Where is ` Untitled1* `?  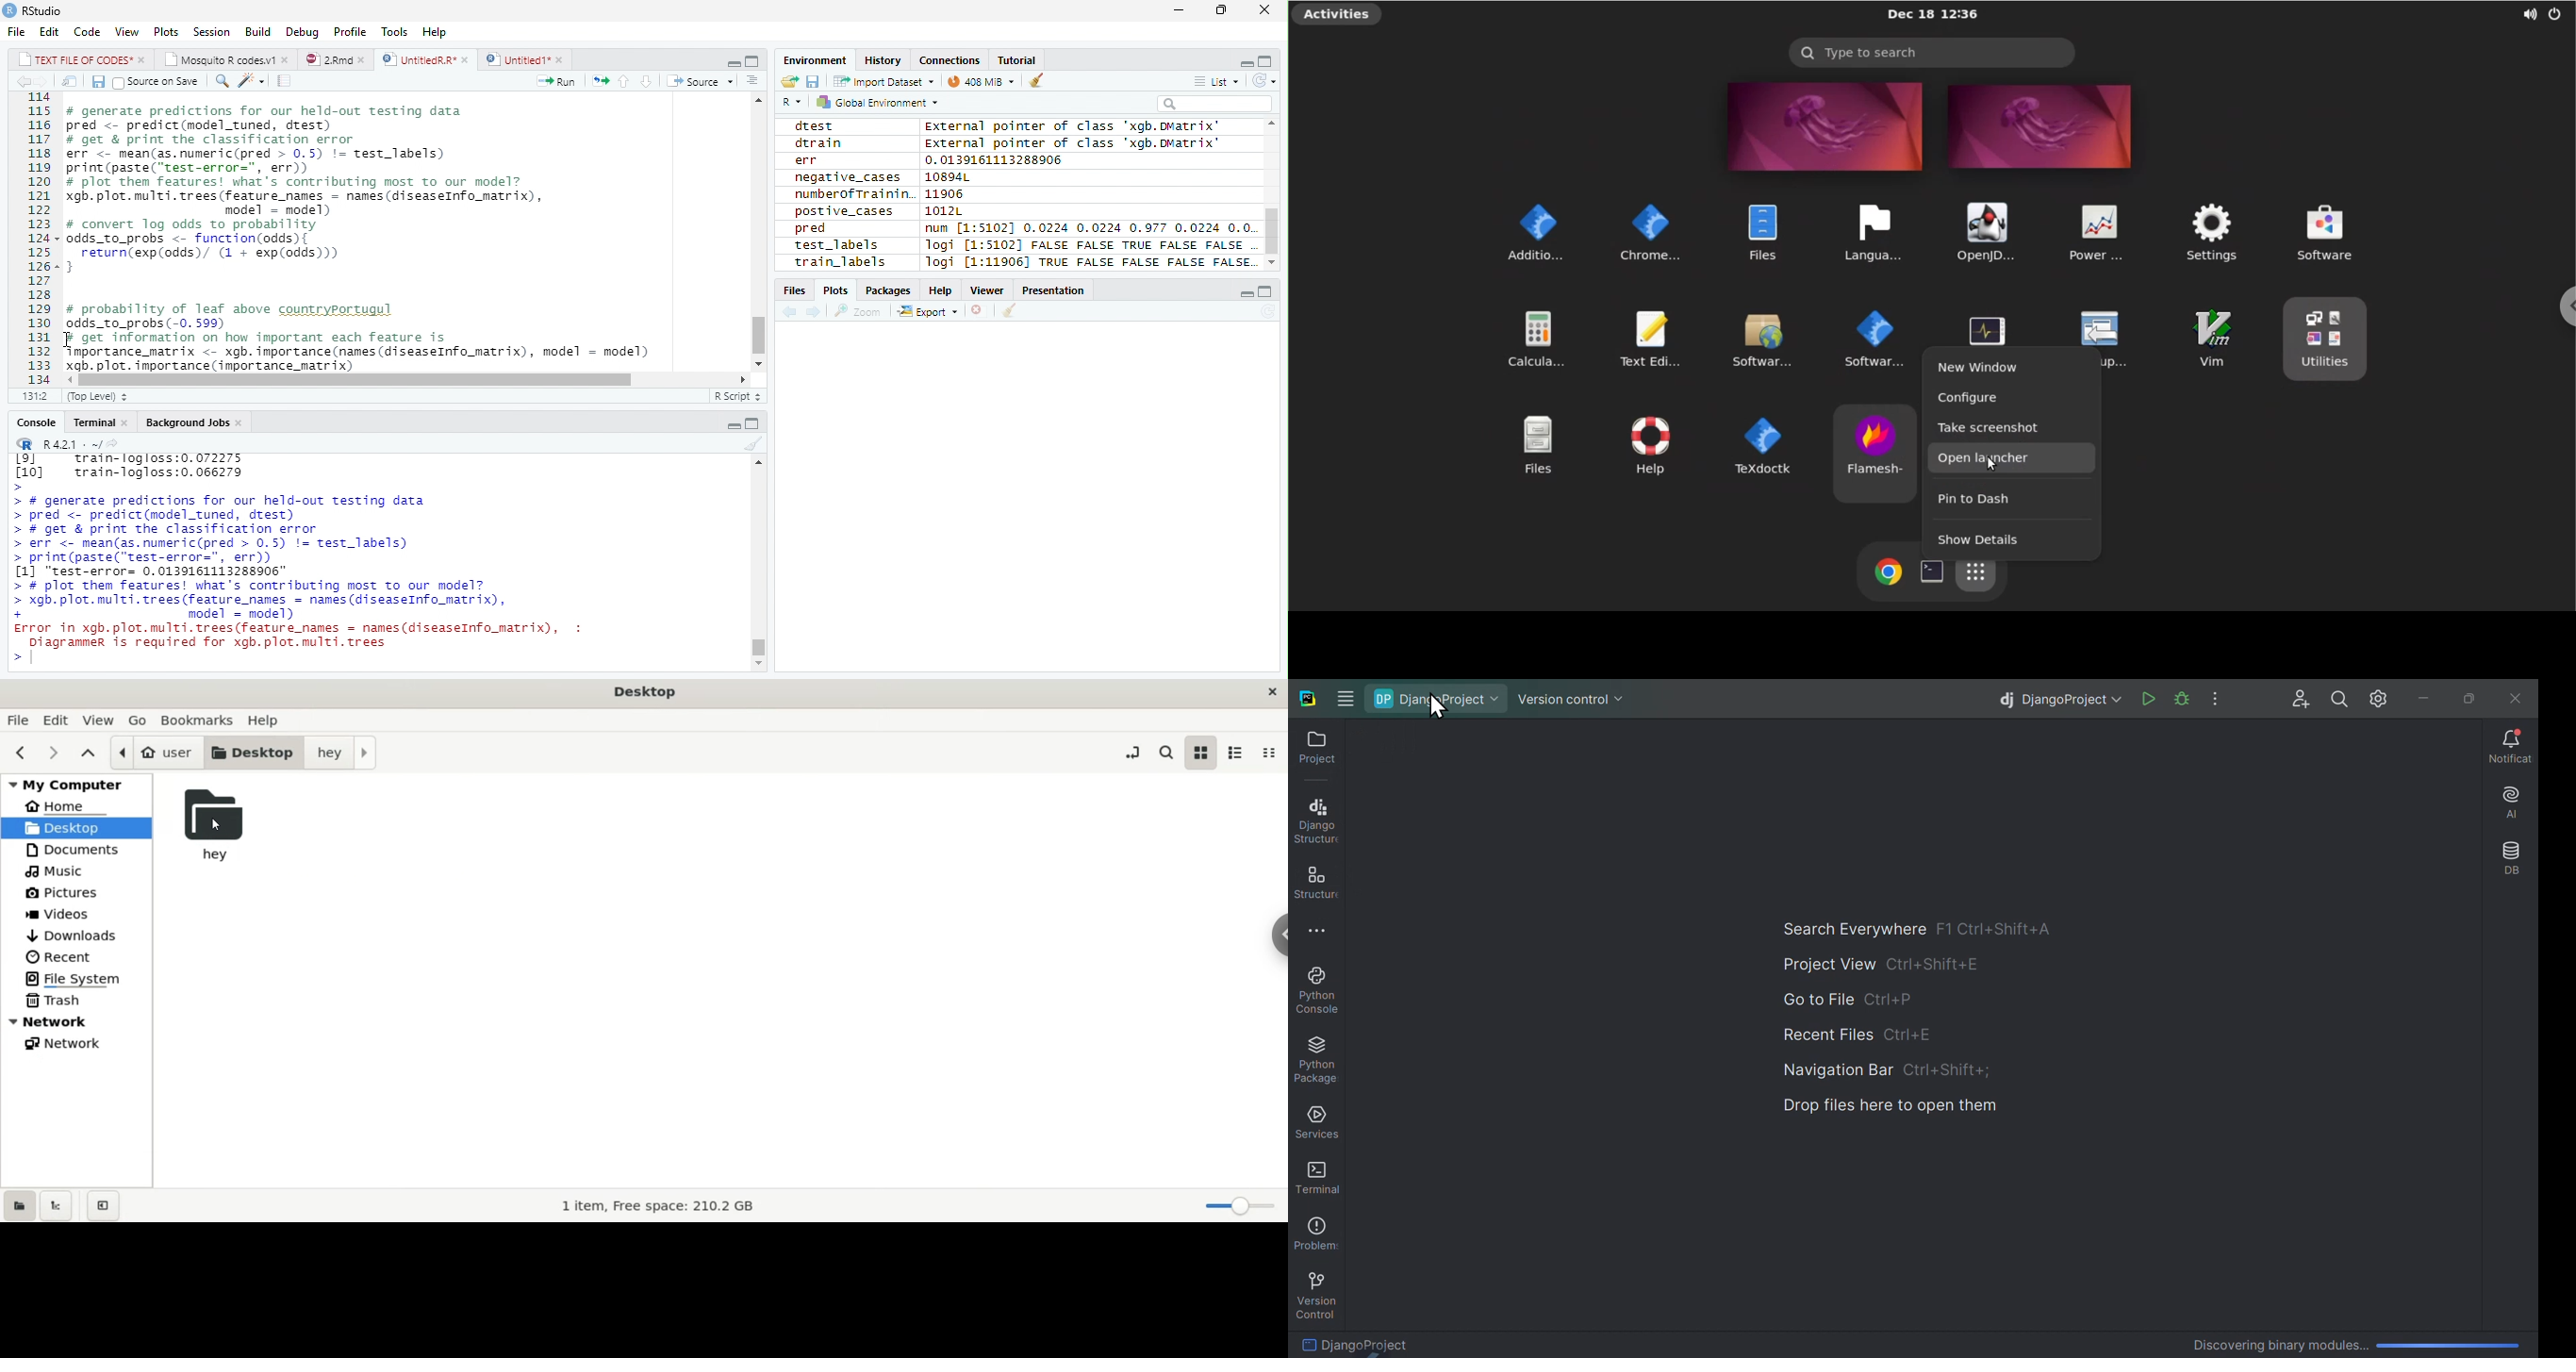  Untitled1*  is located at coordinates (525, 58).